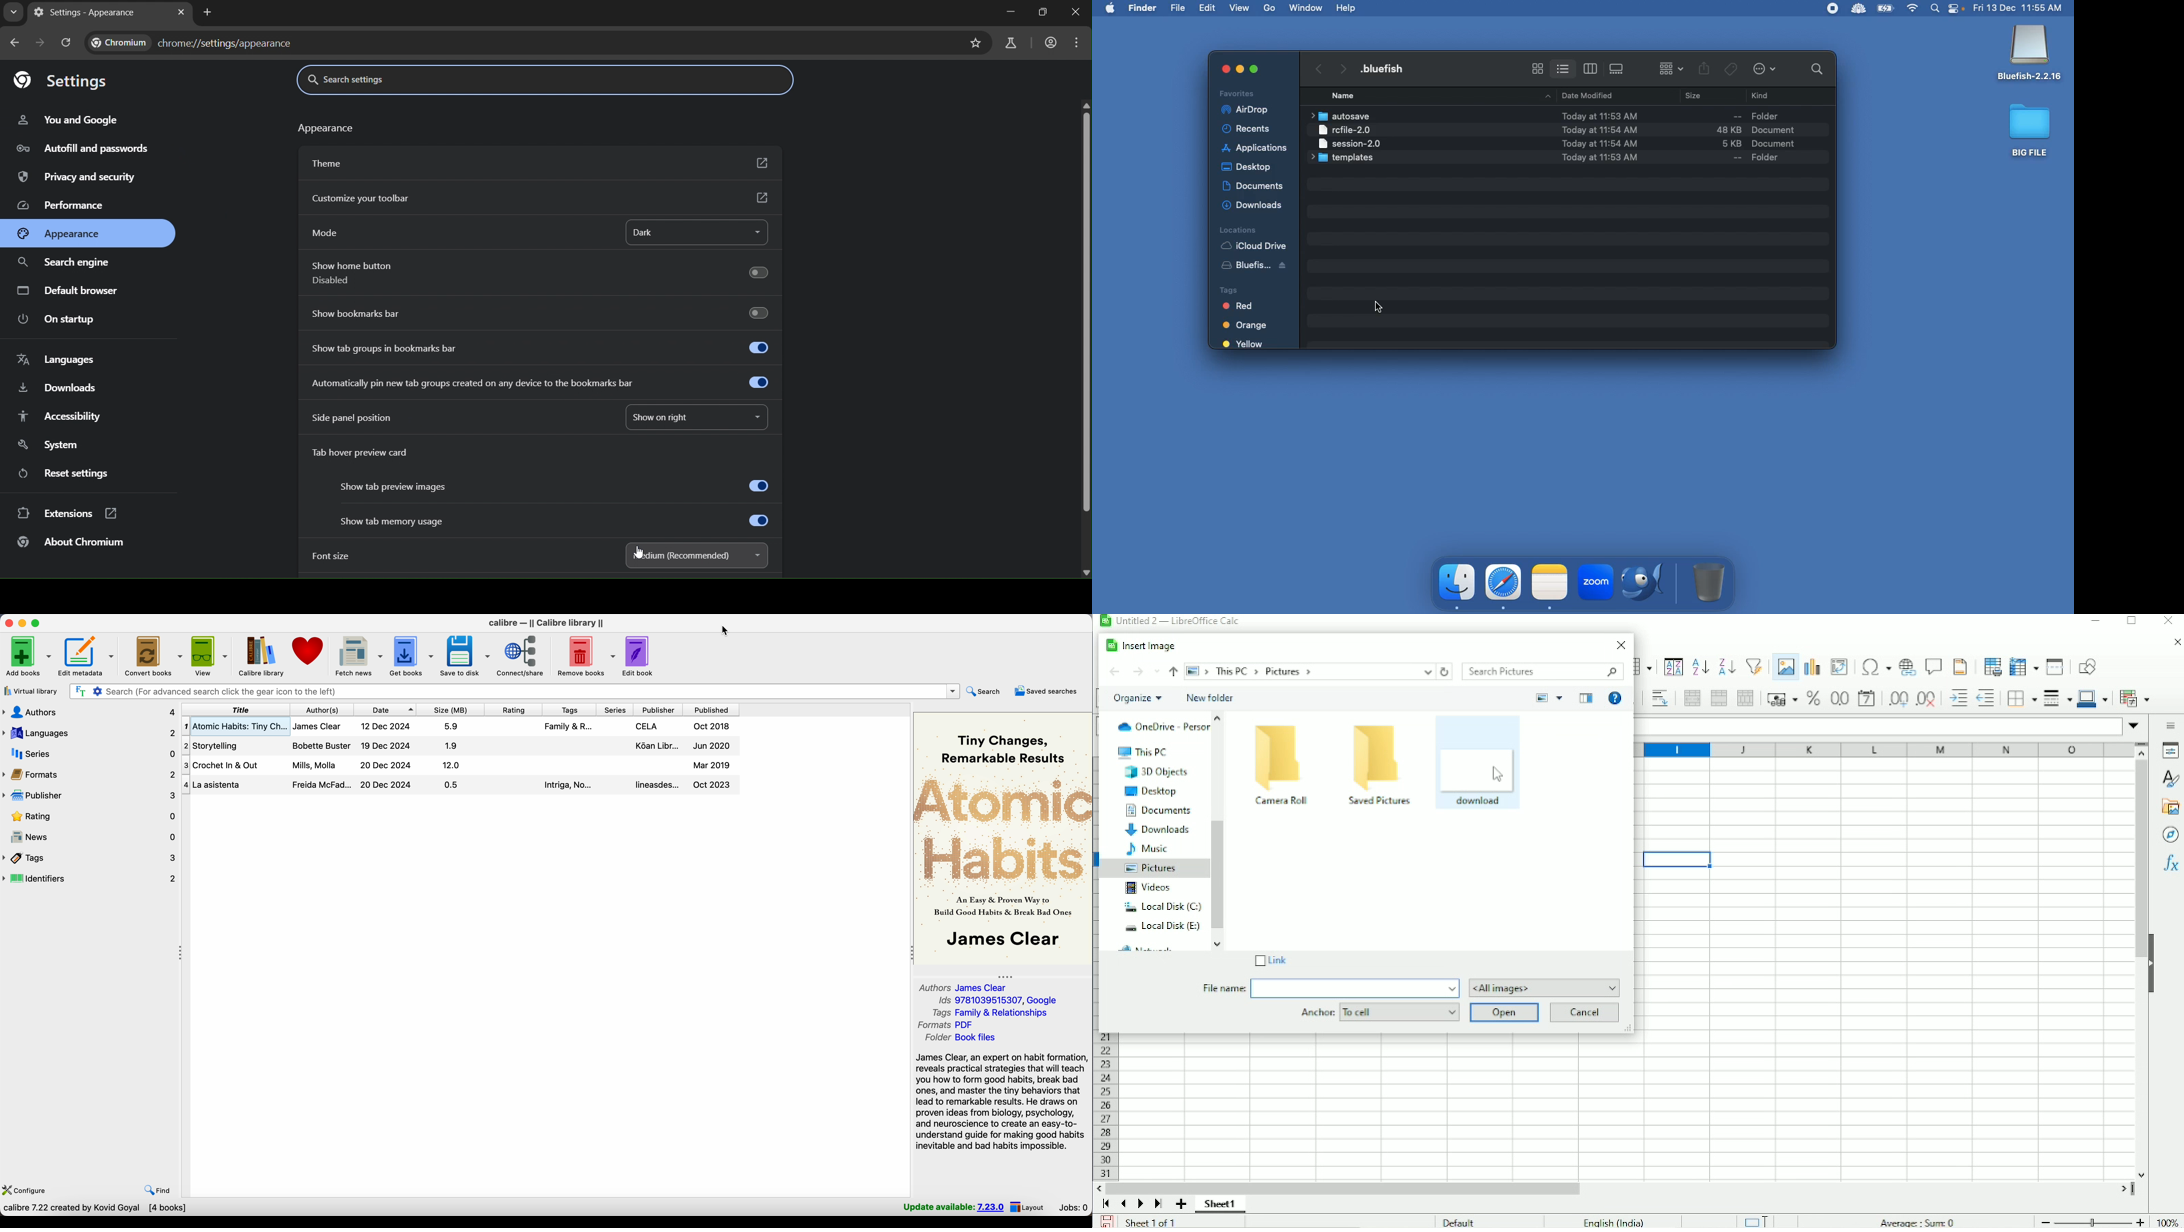 The height and width of the screenshot is (1232, 2184). What do you see at coordinates (998, 999) in the screenshot?
I see `Ids 9781039515307, Google` at bounding box center [998, 999].